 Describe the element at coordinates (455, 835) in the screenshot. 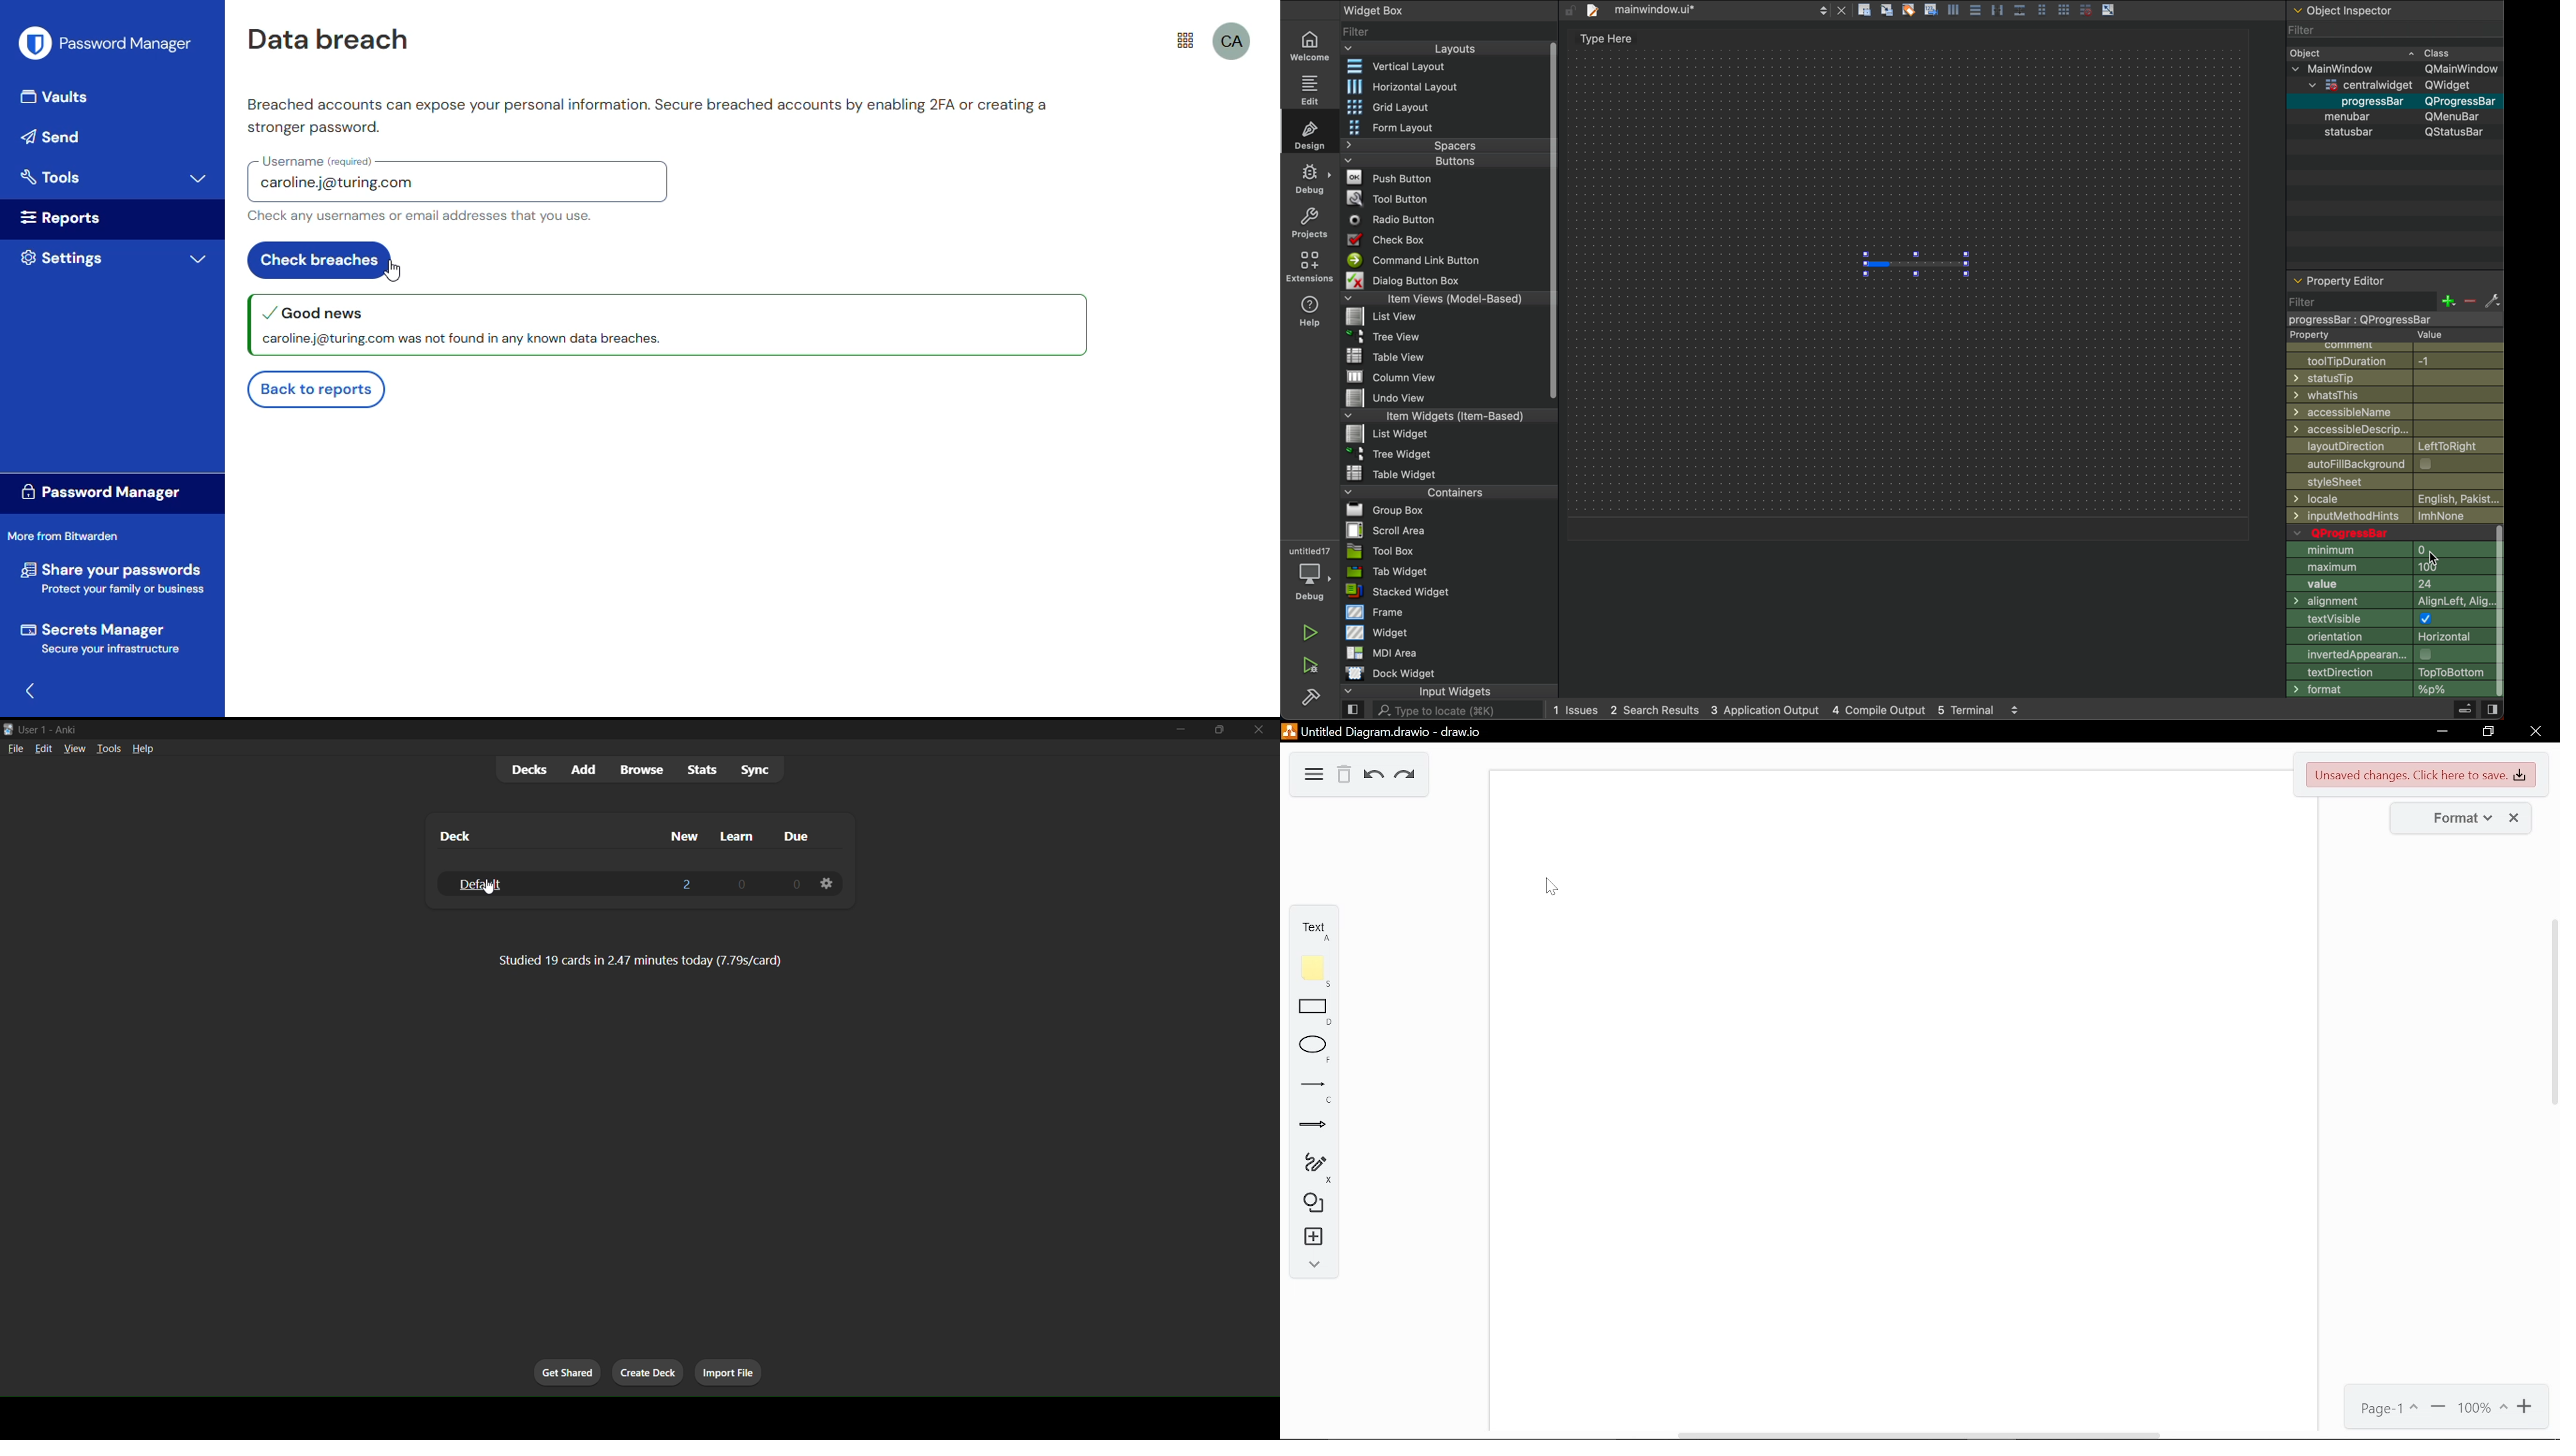

I see `deck` at that location.